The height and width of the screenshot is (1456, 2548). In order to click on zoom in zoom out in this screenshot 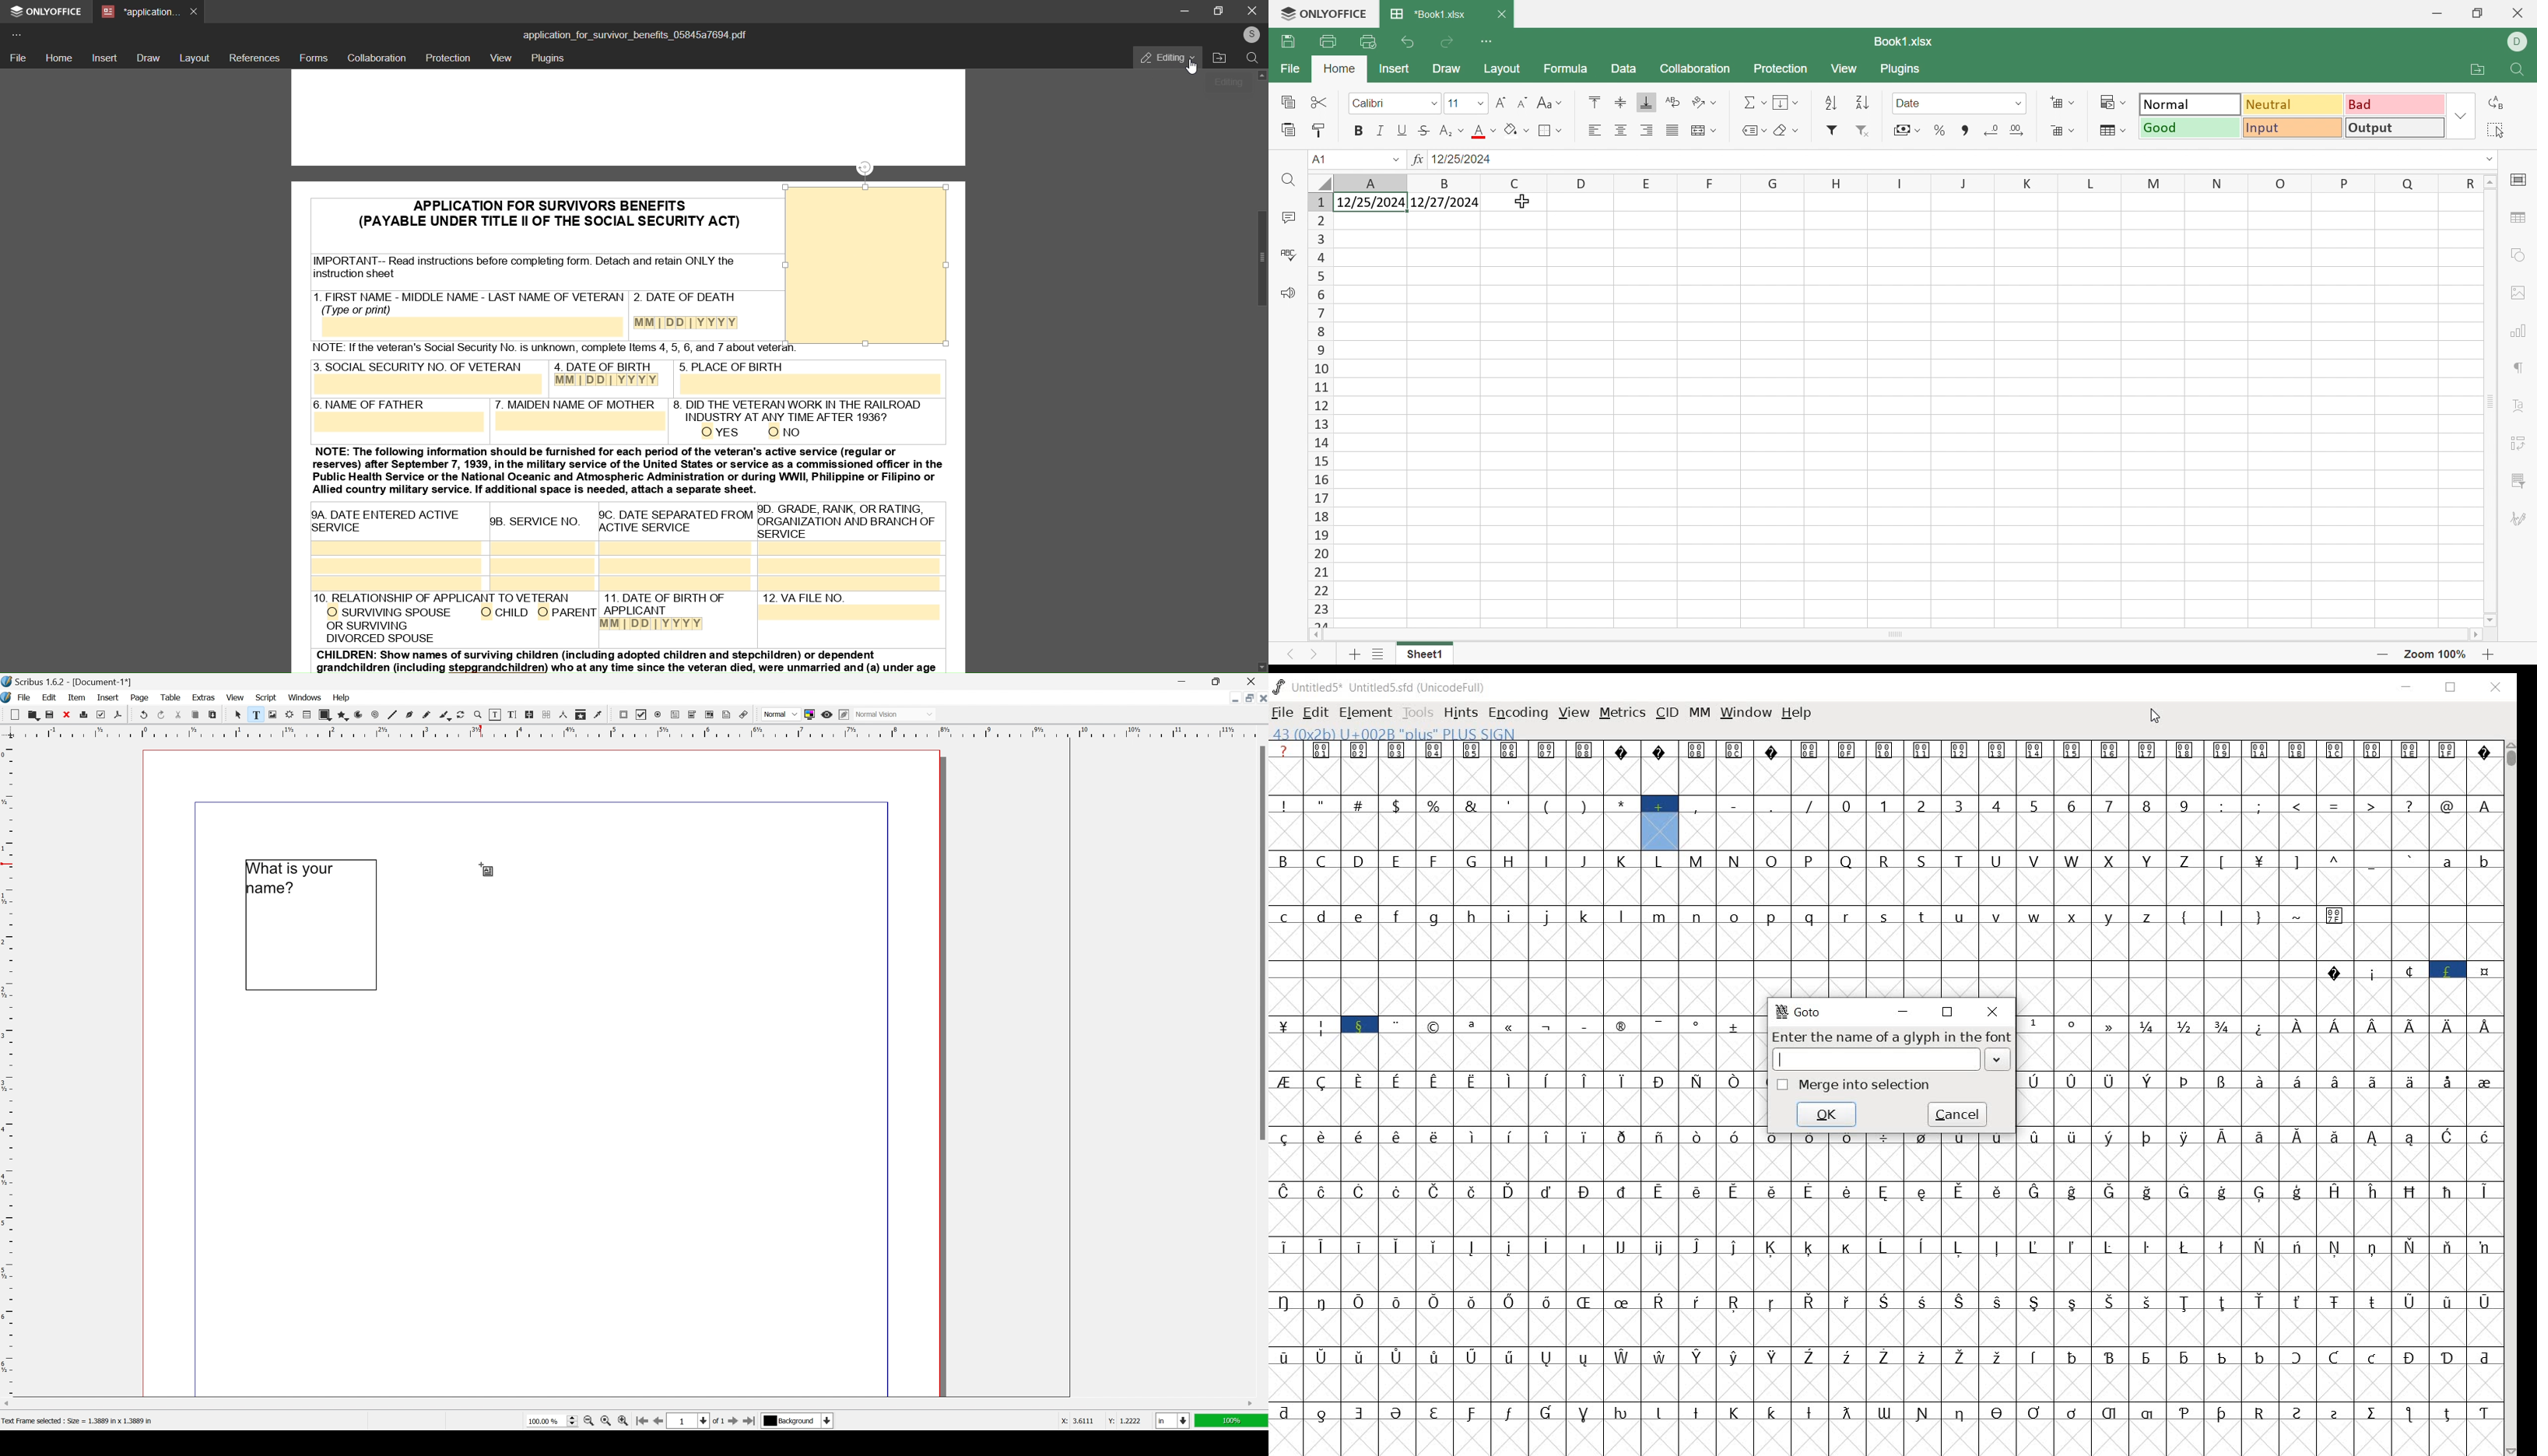, I will do `click(477, 715)`.